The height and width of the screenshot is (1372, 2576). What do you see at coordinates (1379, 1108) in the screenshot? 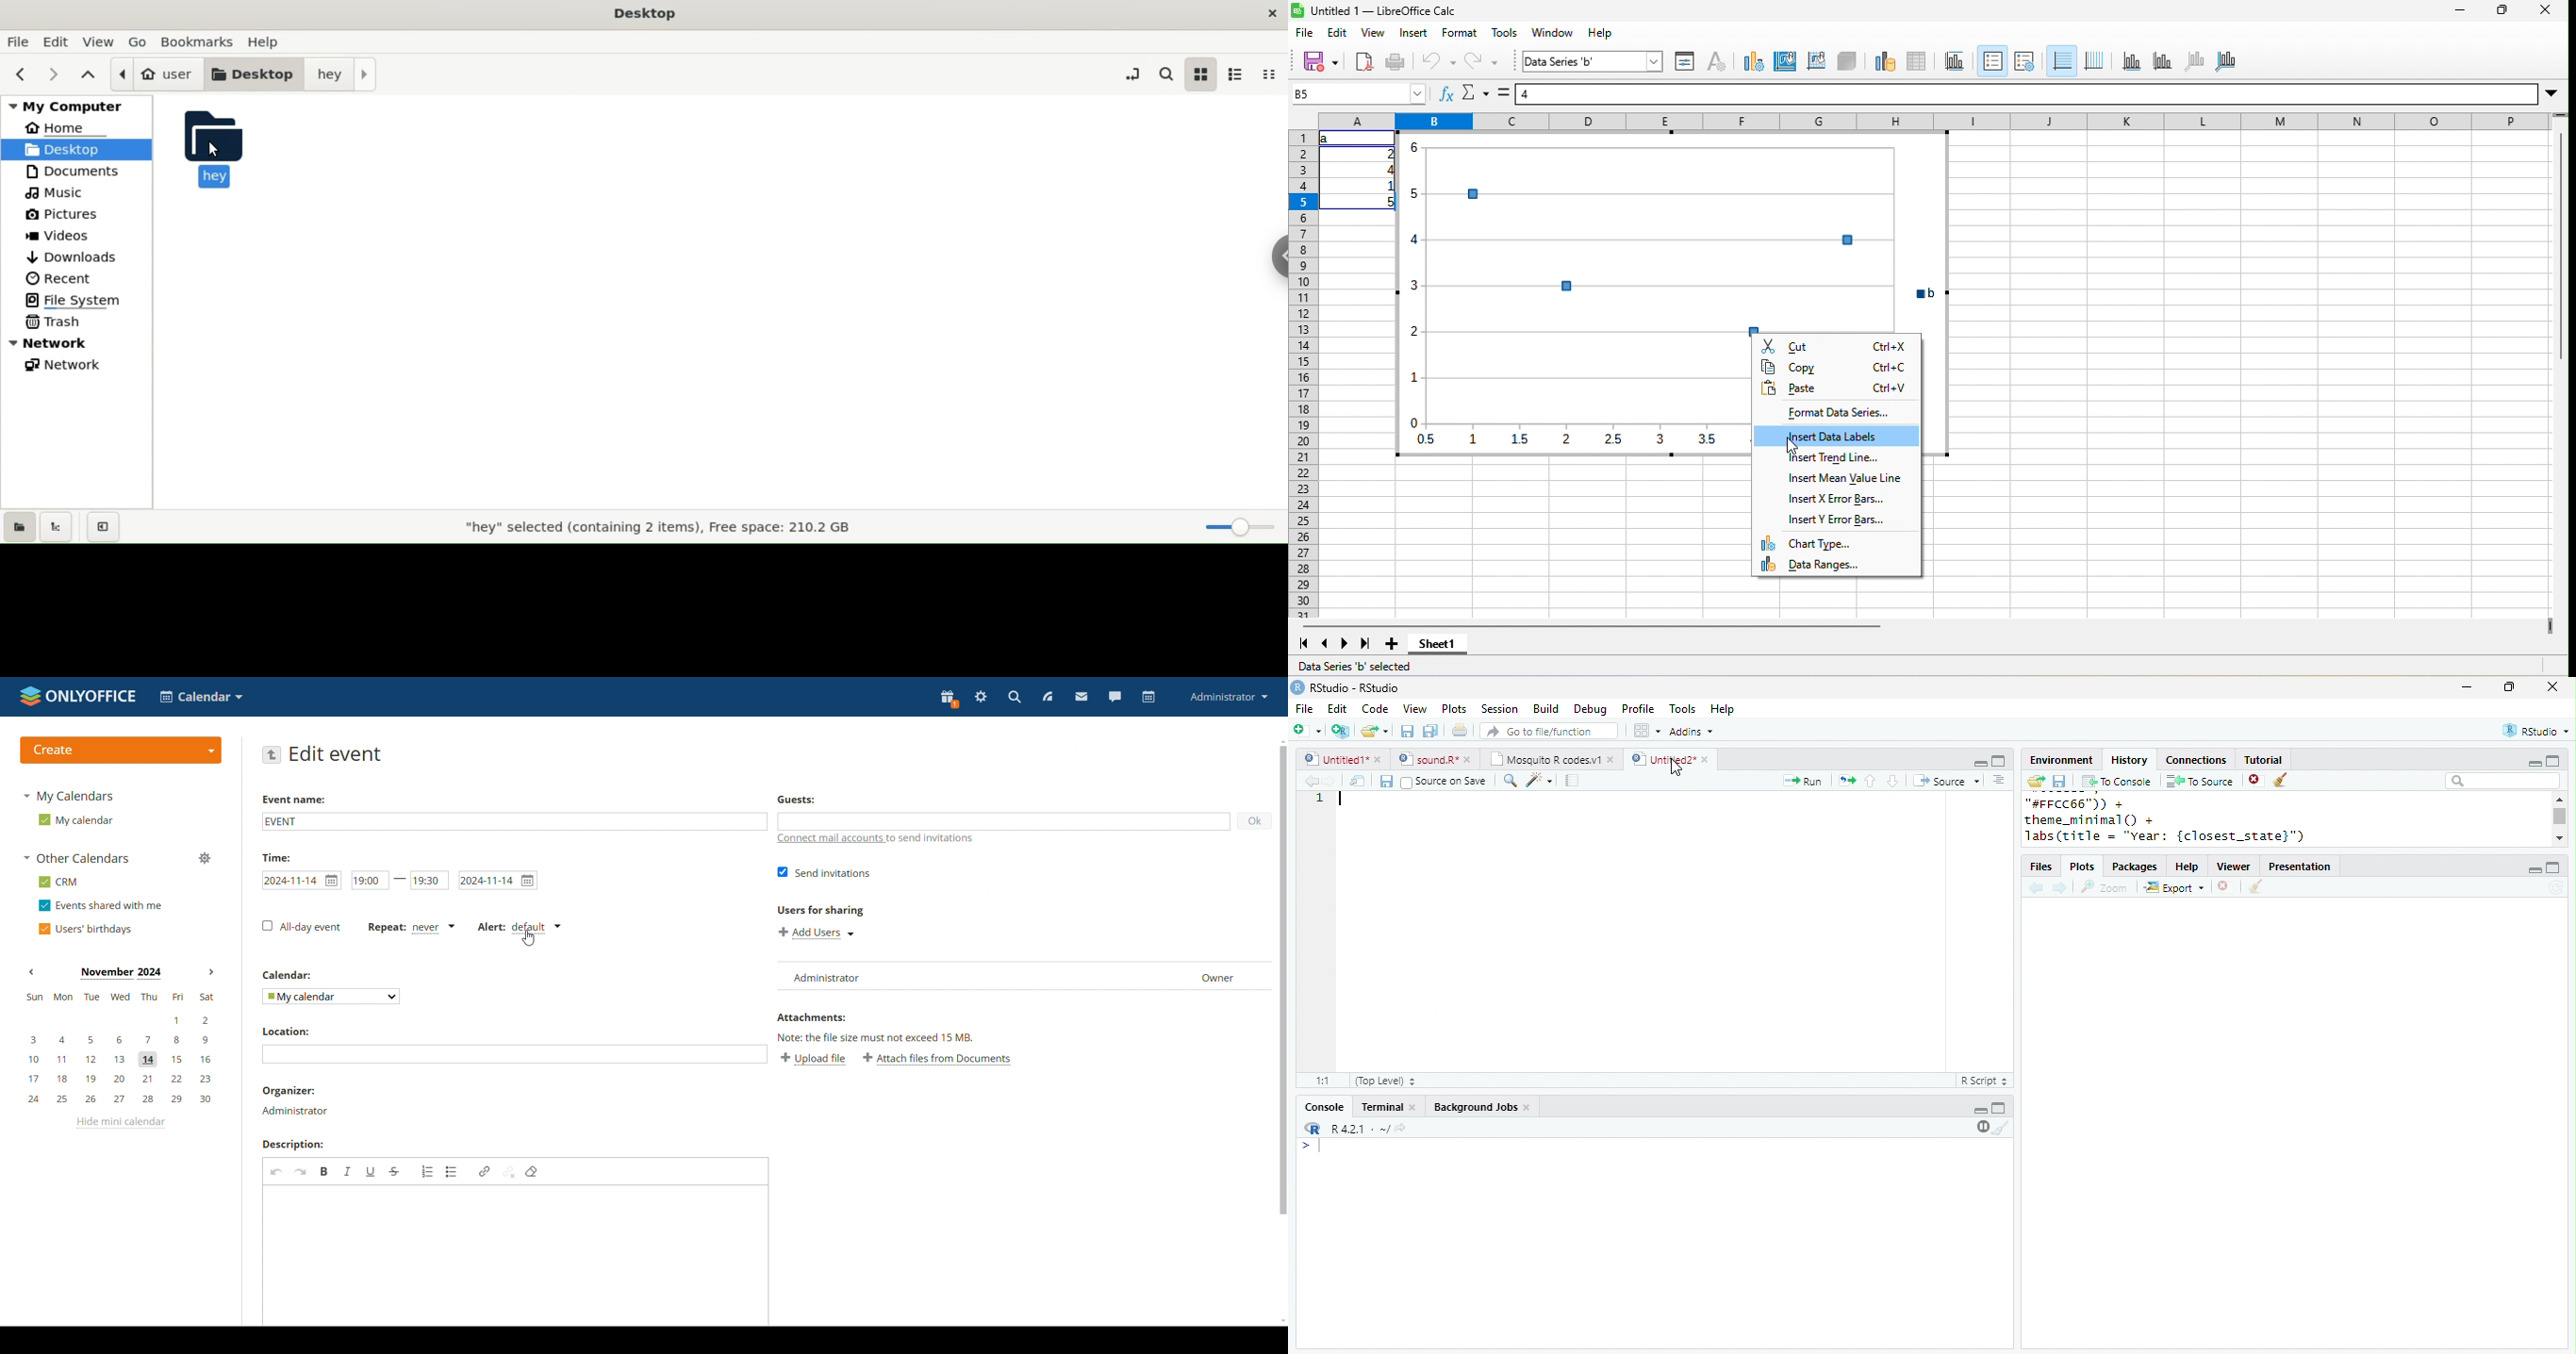
I see `terminal` at bounding box center [1379, 1108].